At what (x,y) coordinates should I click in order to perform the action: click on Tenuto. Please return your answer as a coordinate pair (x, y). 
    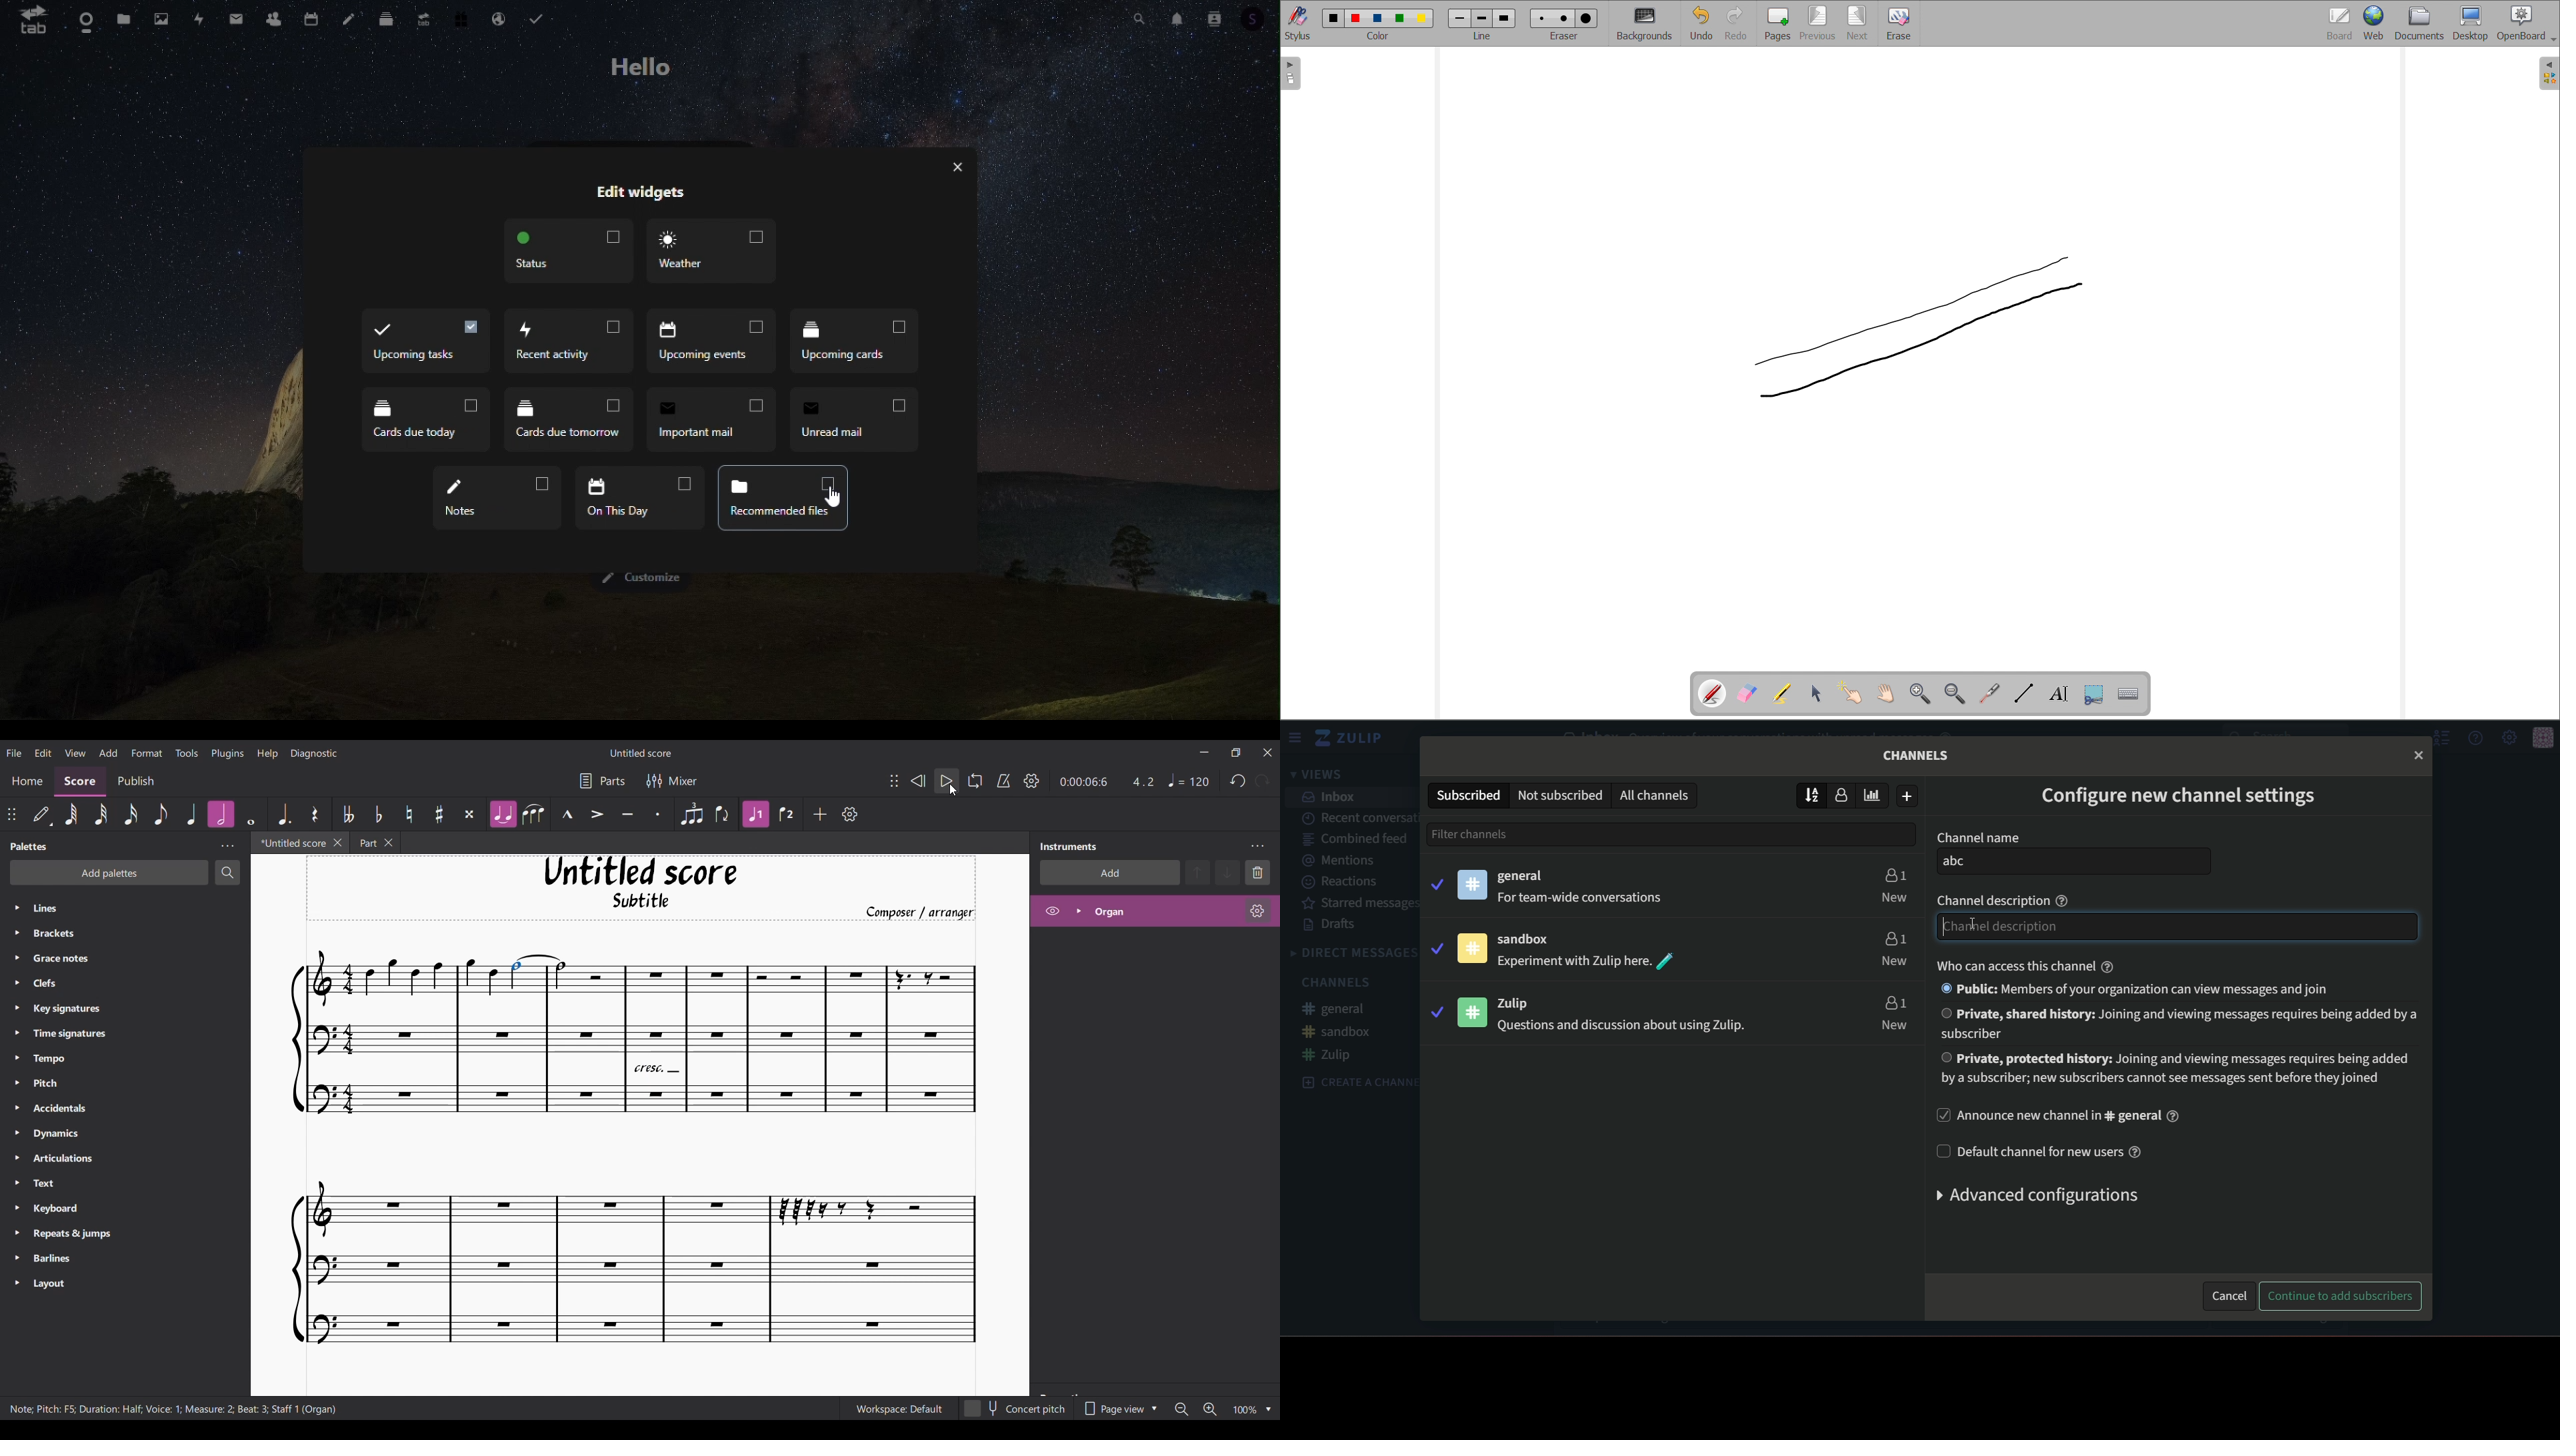
    Looking at the image, I should click on (627, 815).